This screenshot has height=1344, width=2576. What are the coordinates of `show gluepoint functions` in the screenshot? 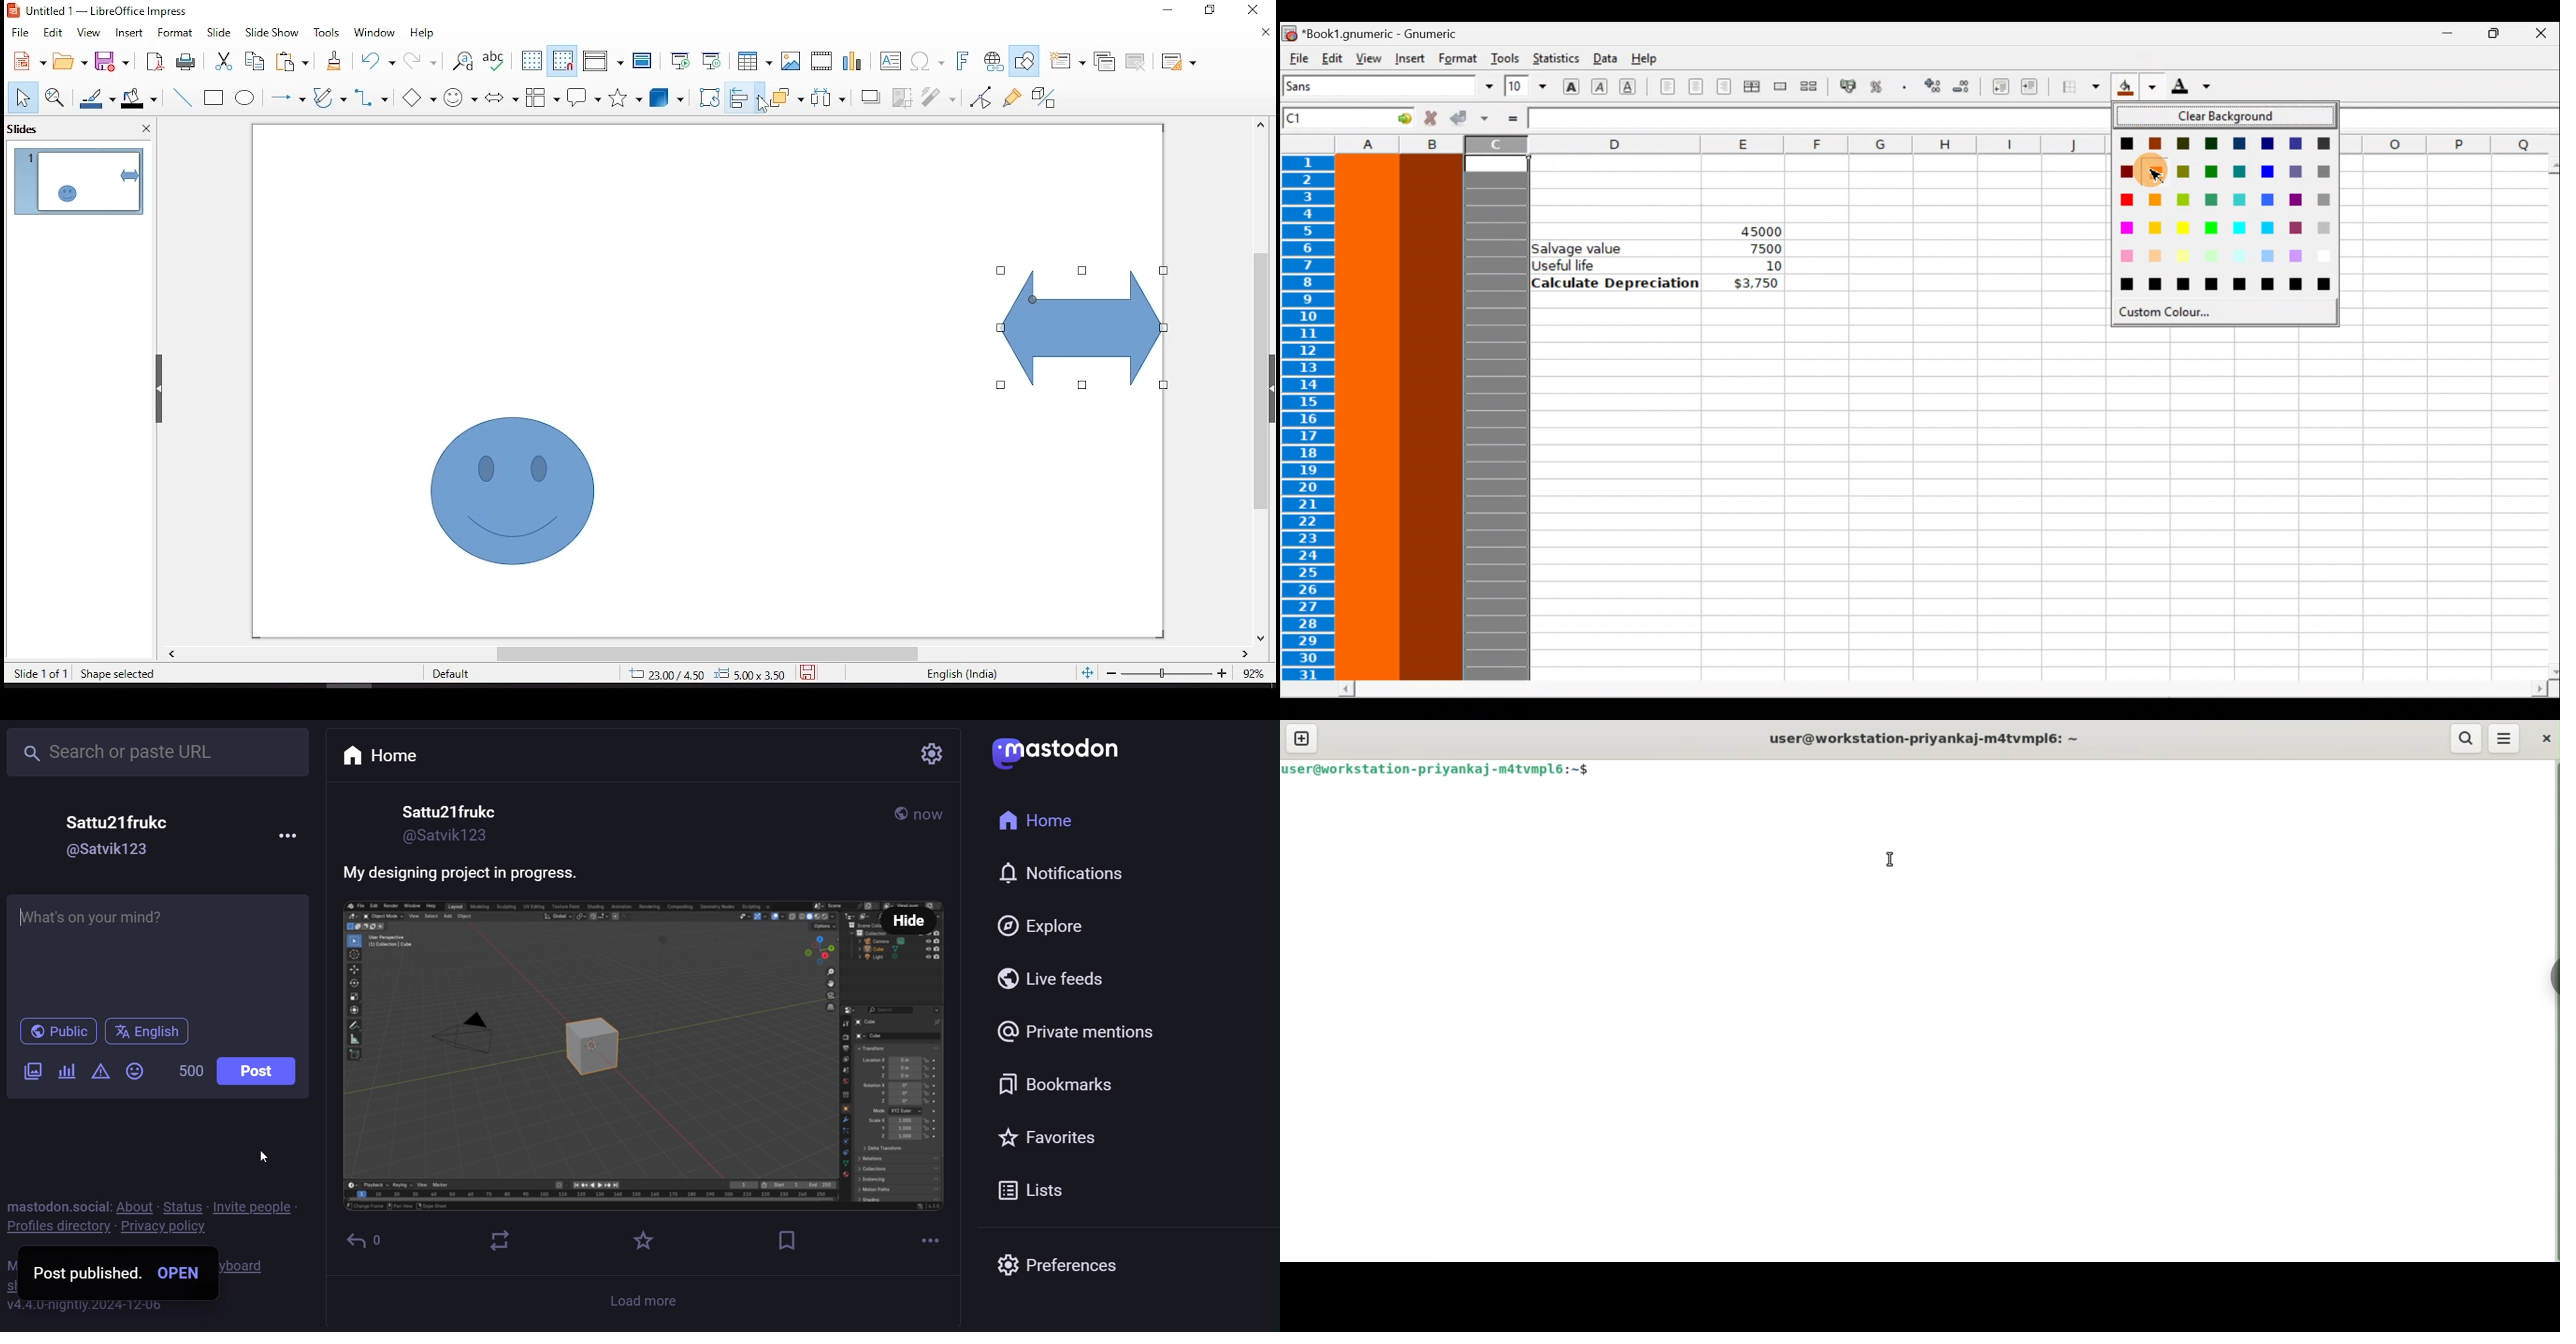 It's located at (1011, 96).